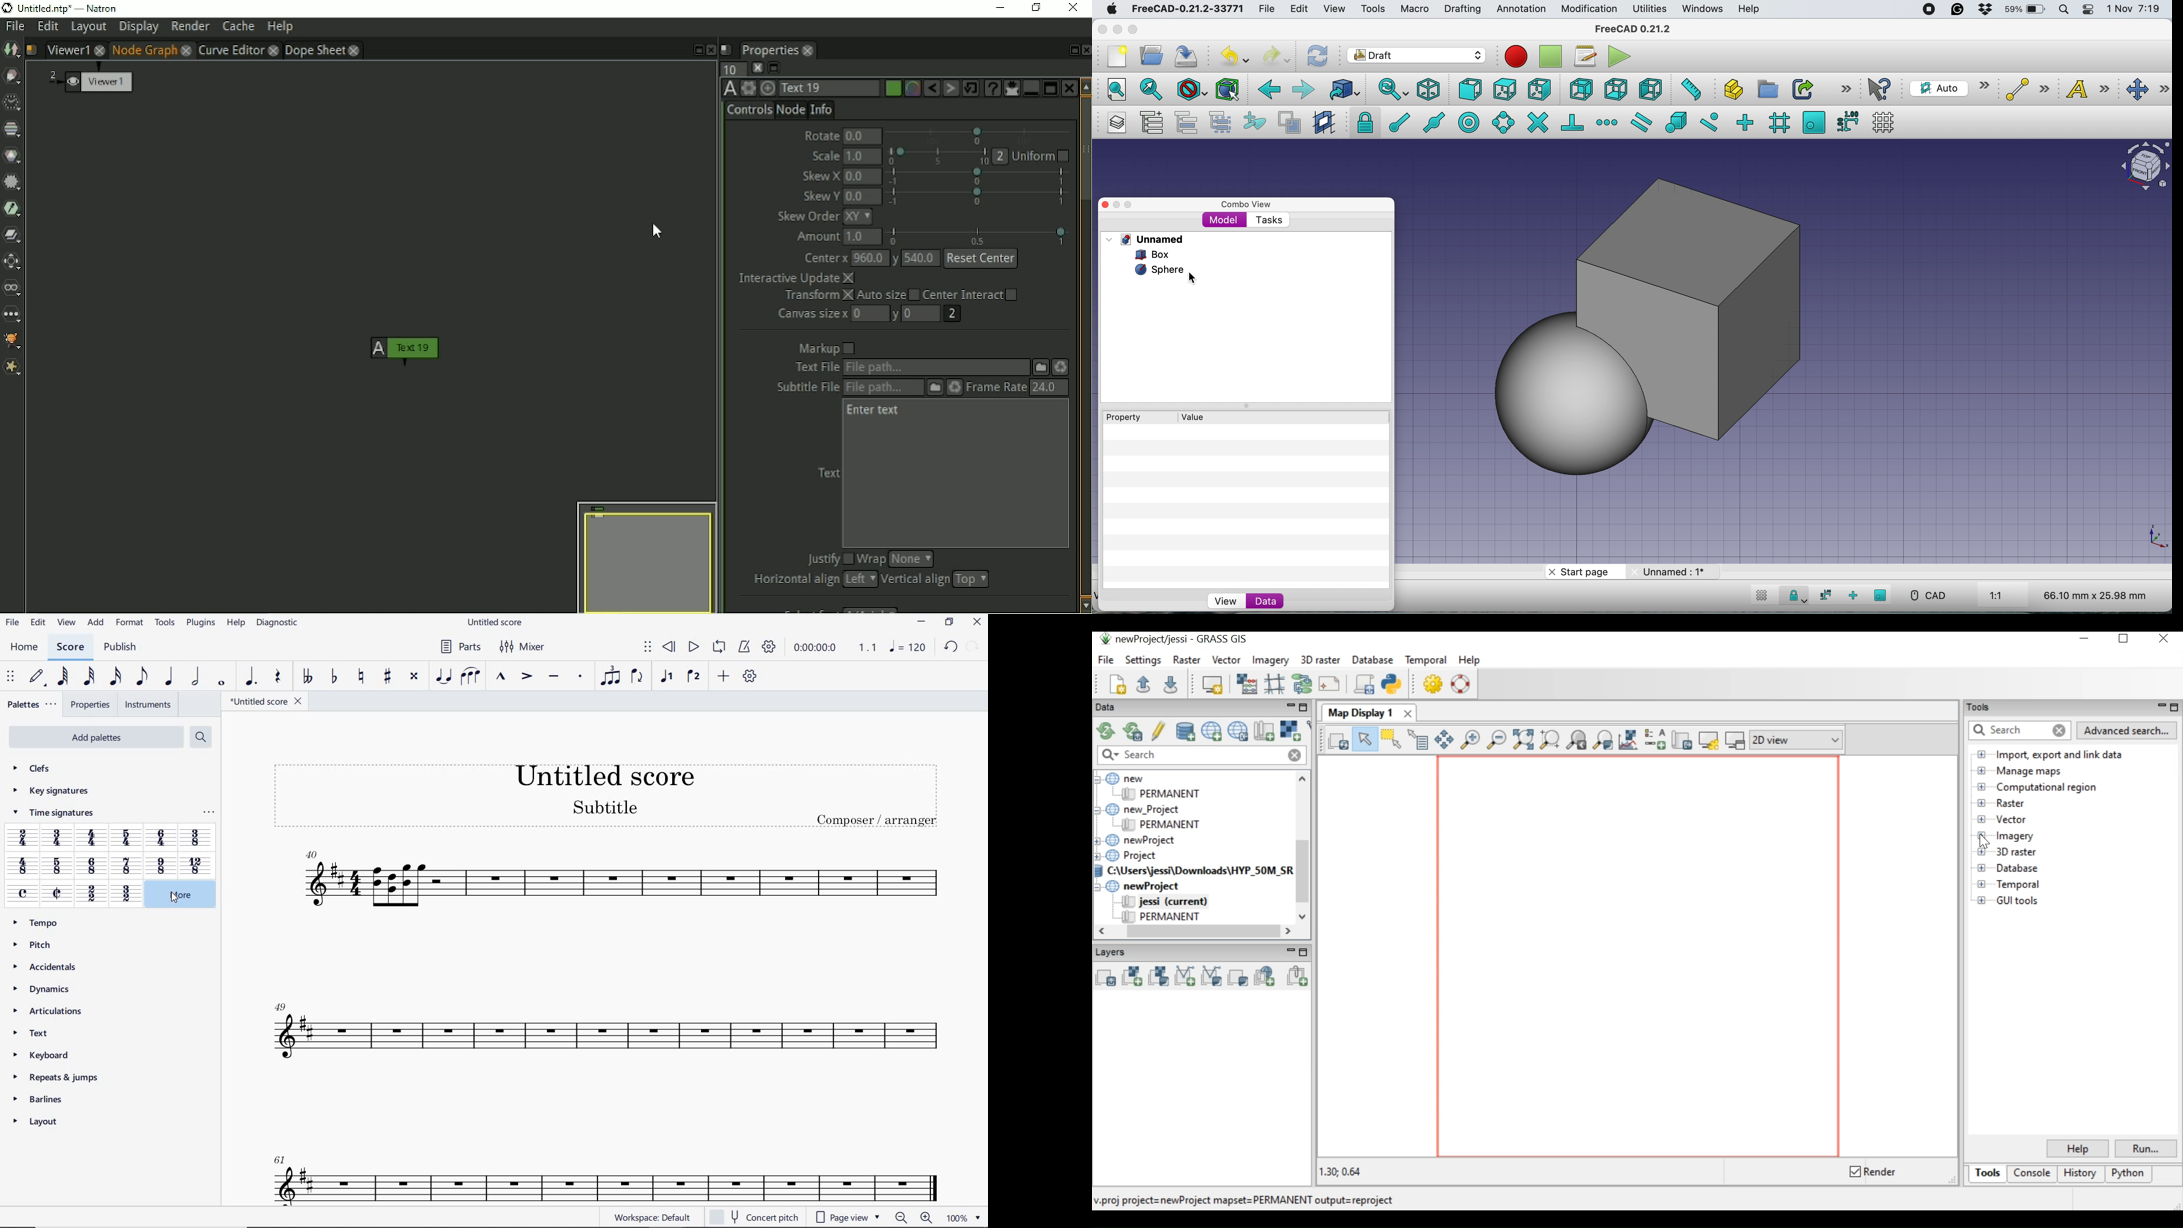 This screenshot has width=2184, height=1232. What do you see at coordinates (58, 1074) in the screenshot?
I see `REPEATS & JUMPS` at bounding box center [58, 1074].